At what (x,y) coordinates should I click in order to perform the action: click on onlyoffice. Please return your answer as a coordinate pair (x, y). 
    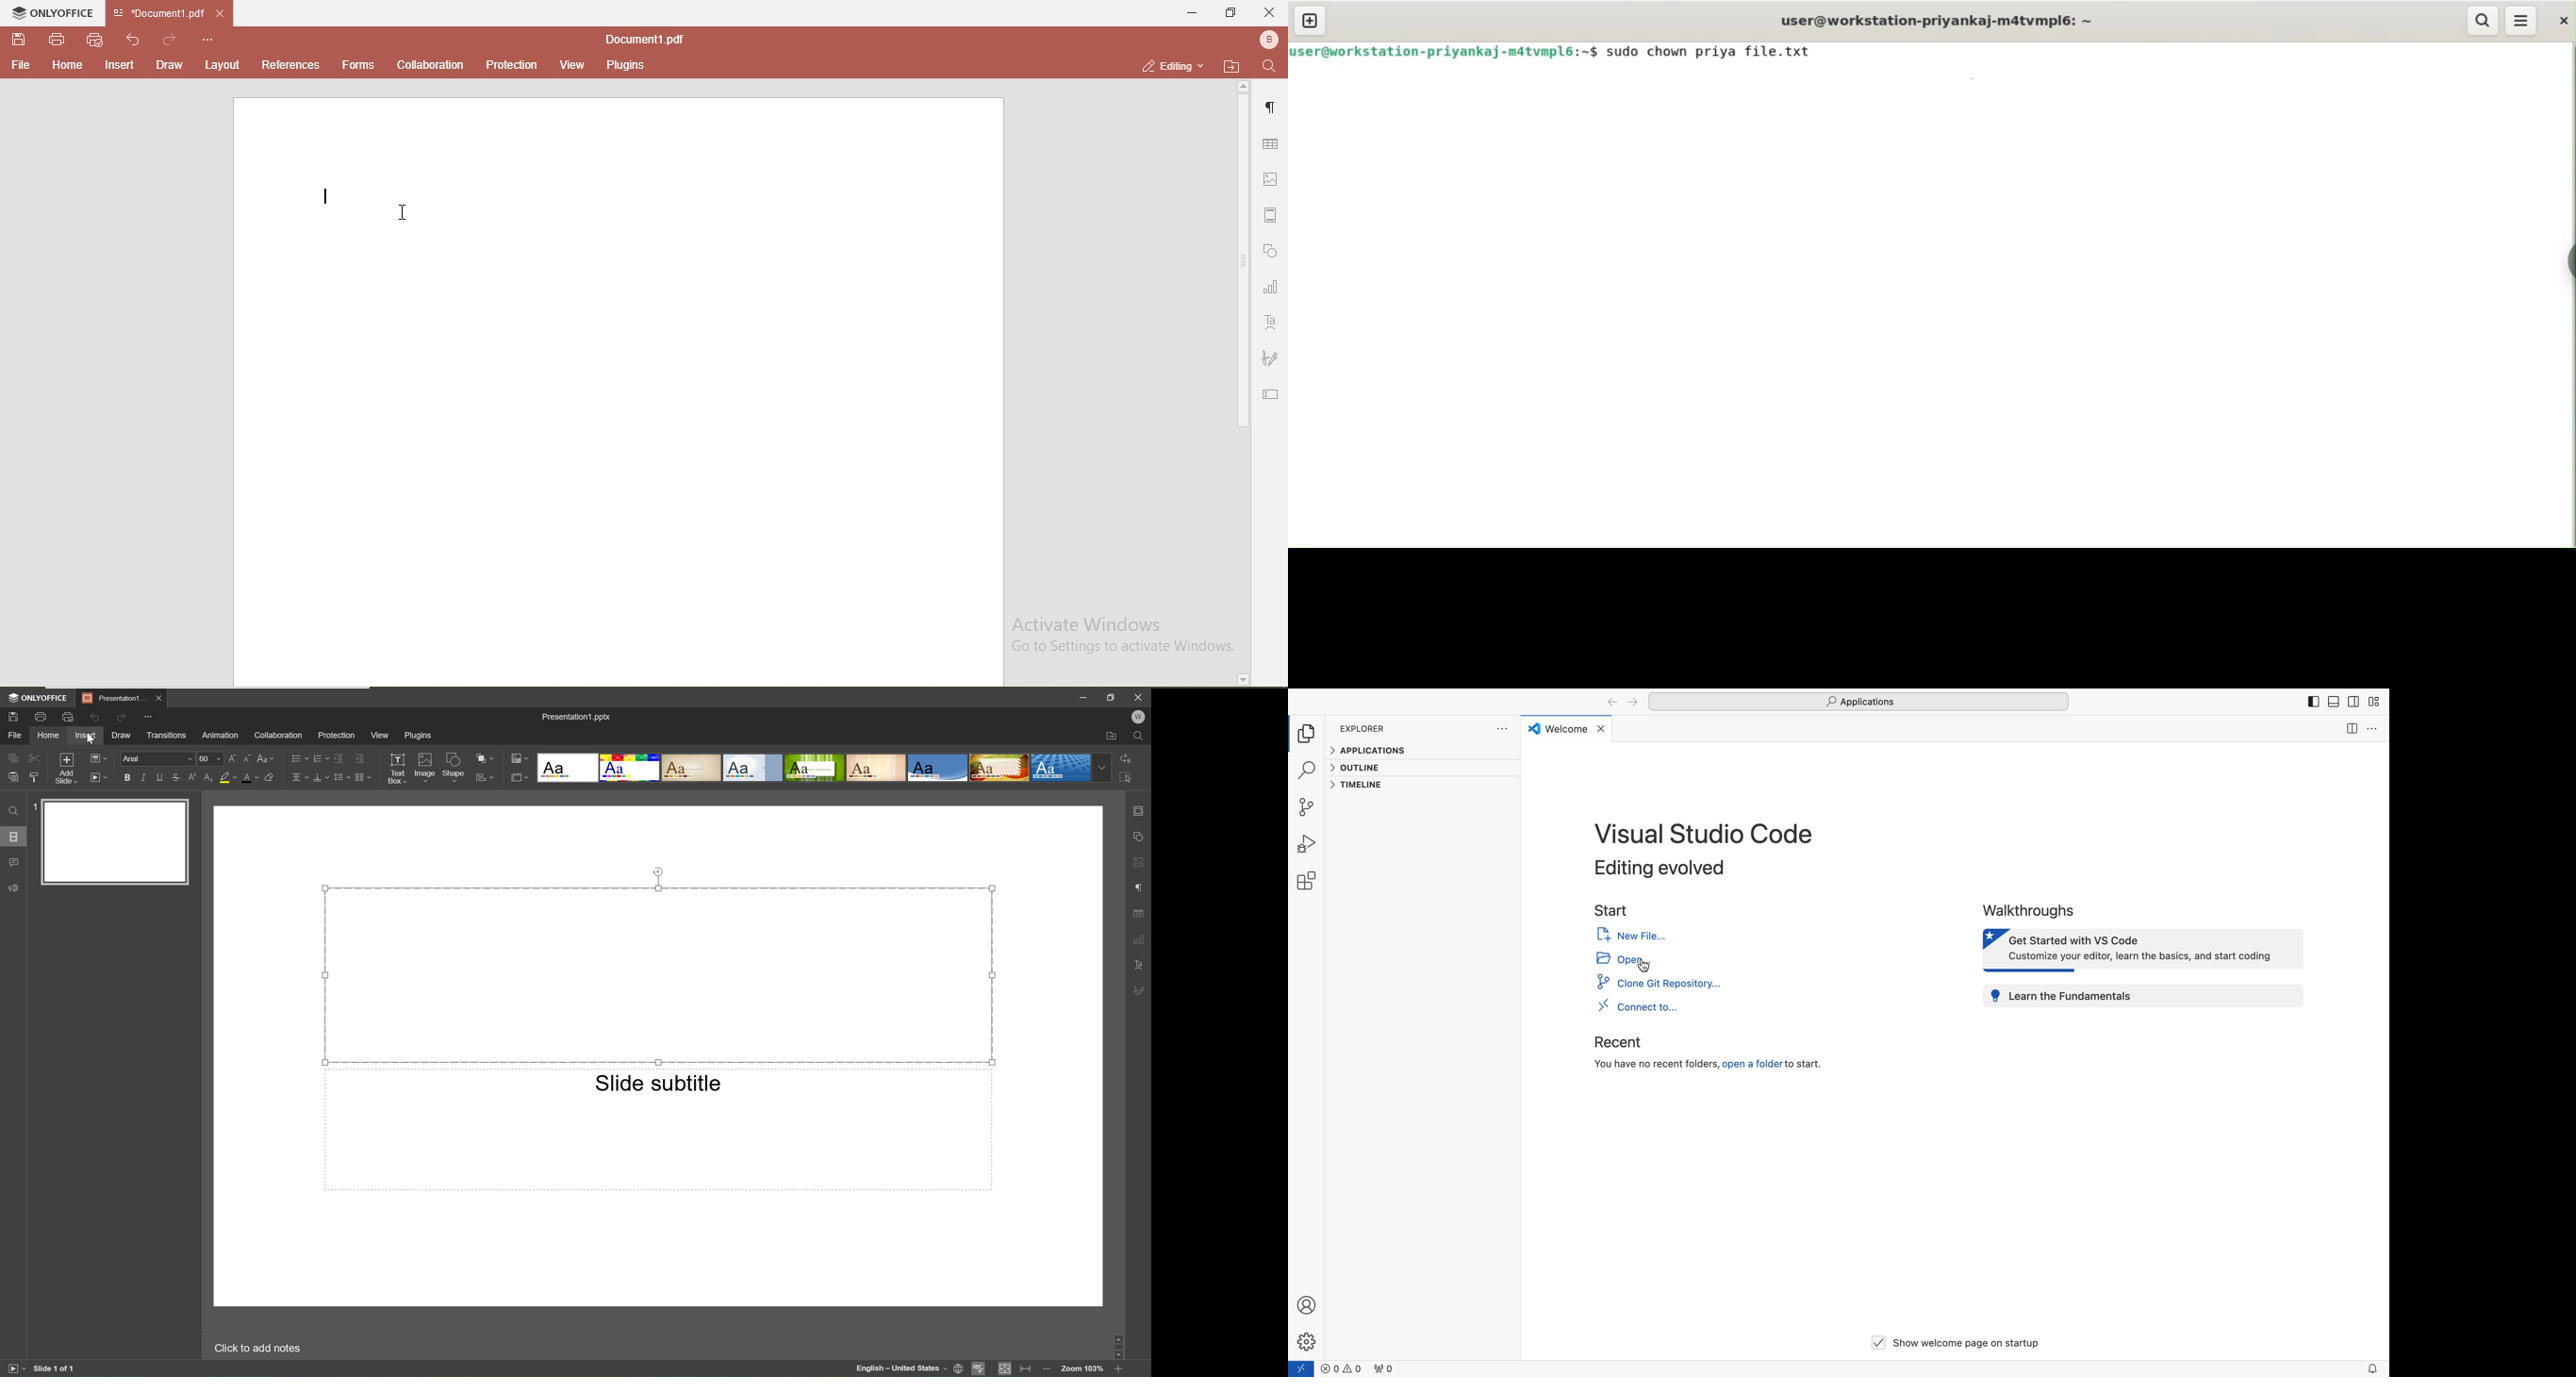
    Looking at the image, I should click on (53, 12).